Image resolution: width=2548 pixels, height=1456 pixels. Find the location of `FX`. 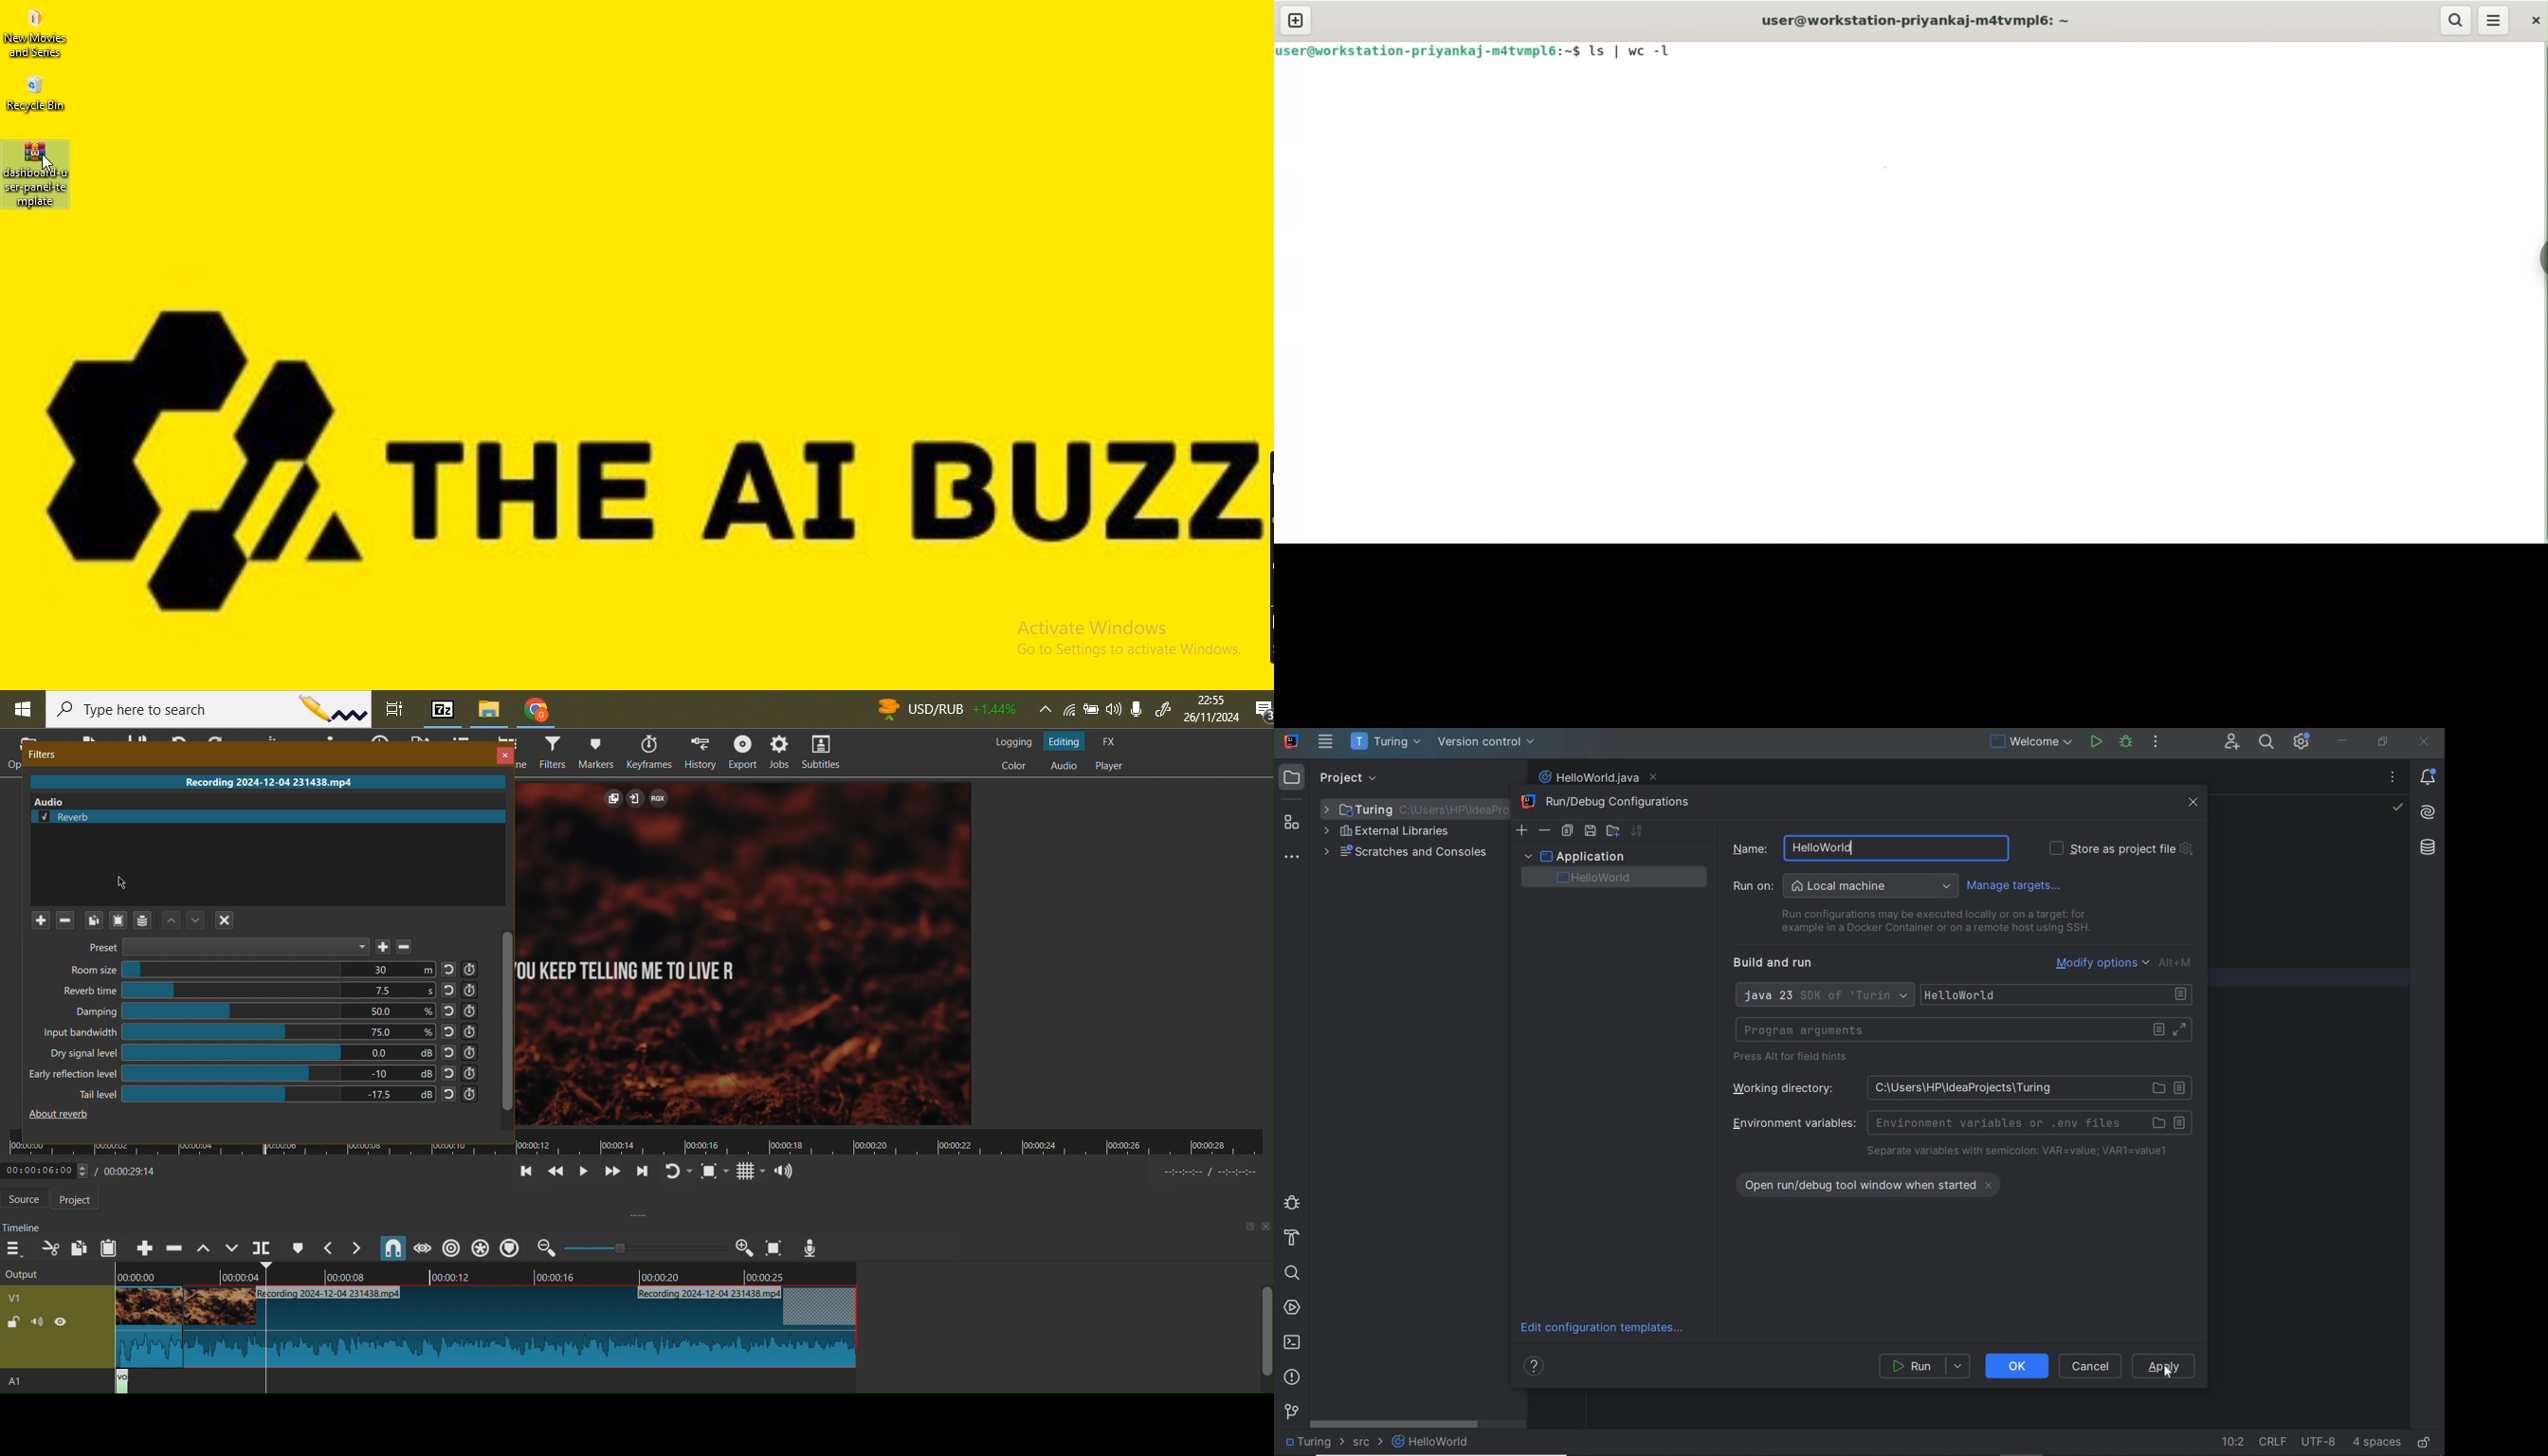

FX is located at coordinates (1112, 741).